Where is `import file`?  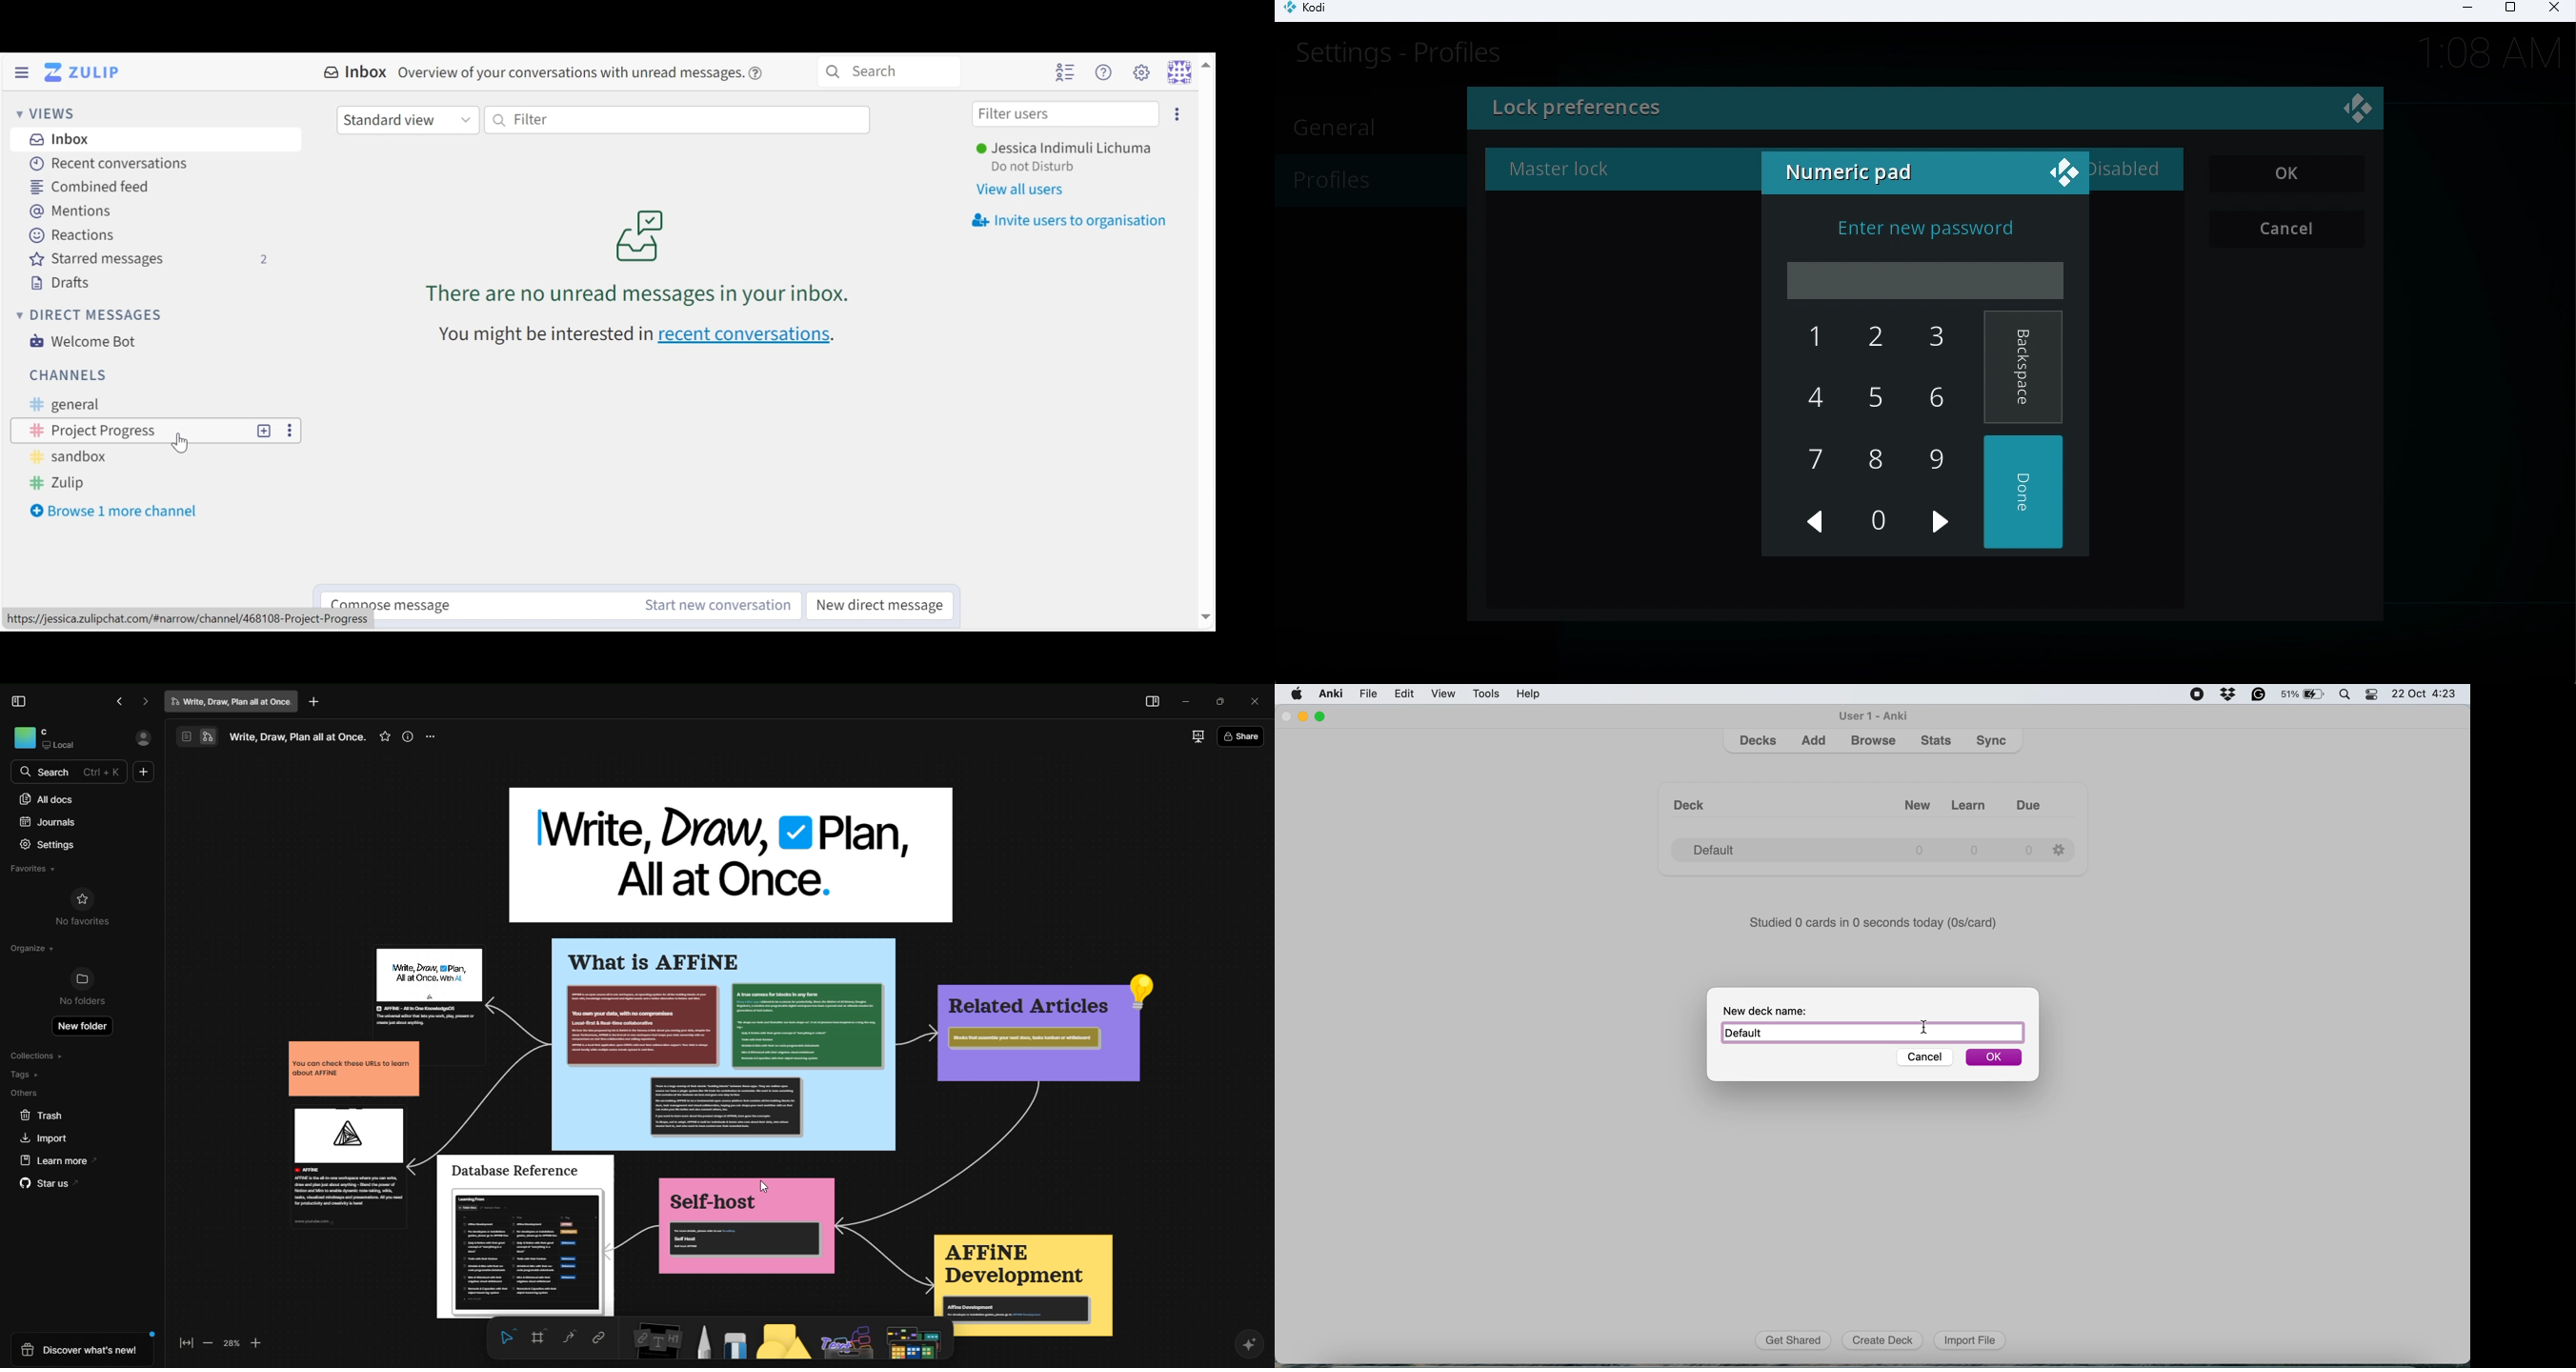 import file is located at coordinates (1971, 1340).